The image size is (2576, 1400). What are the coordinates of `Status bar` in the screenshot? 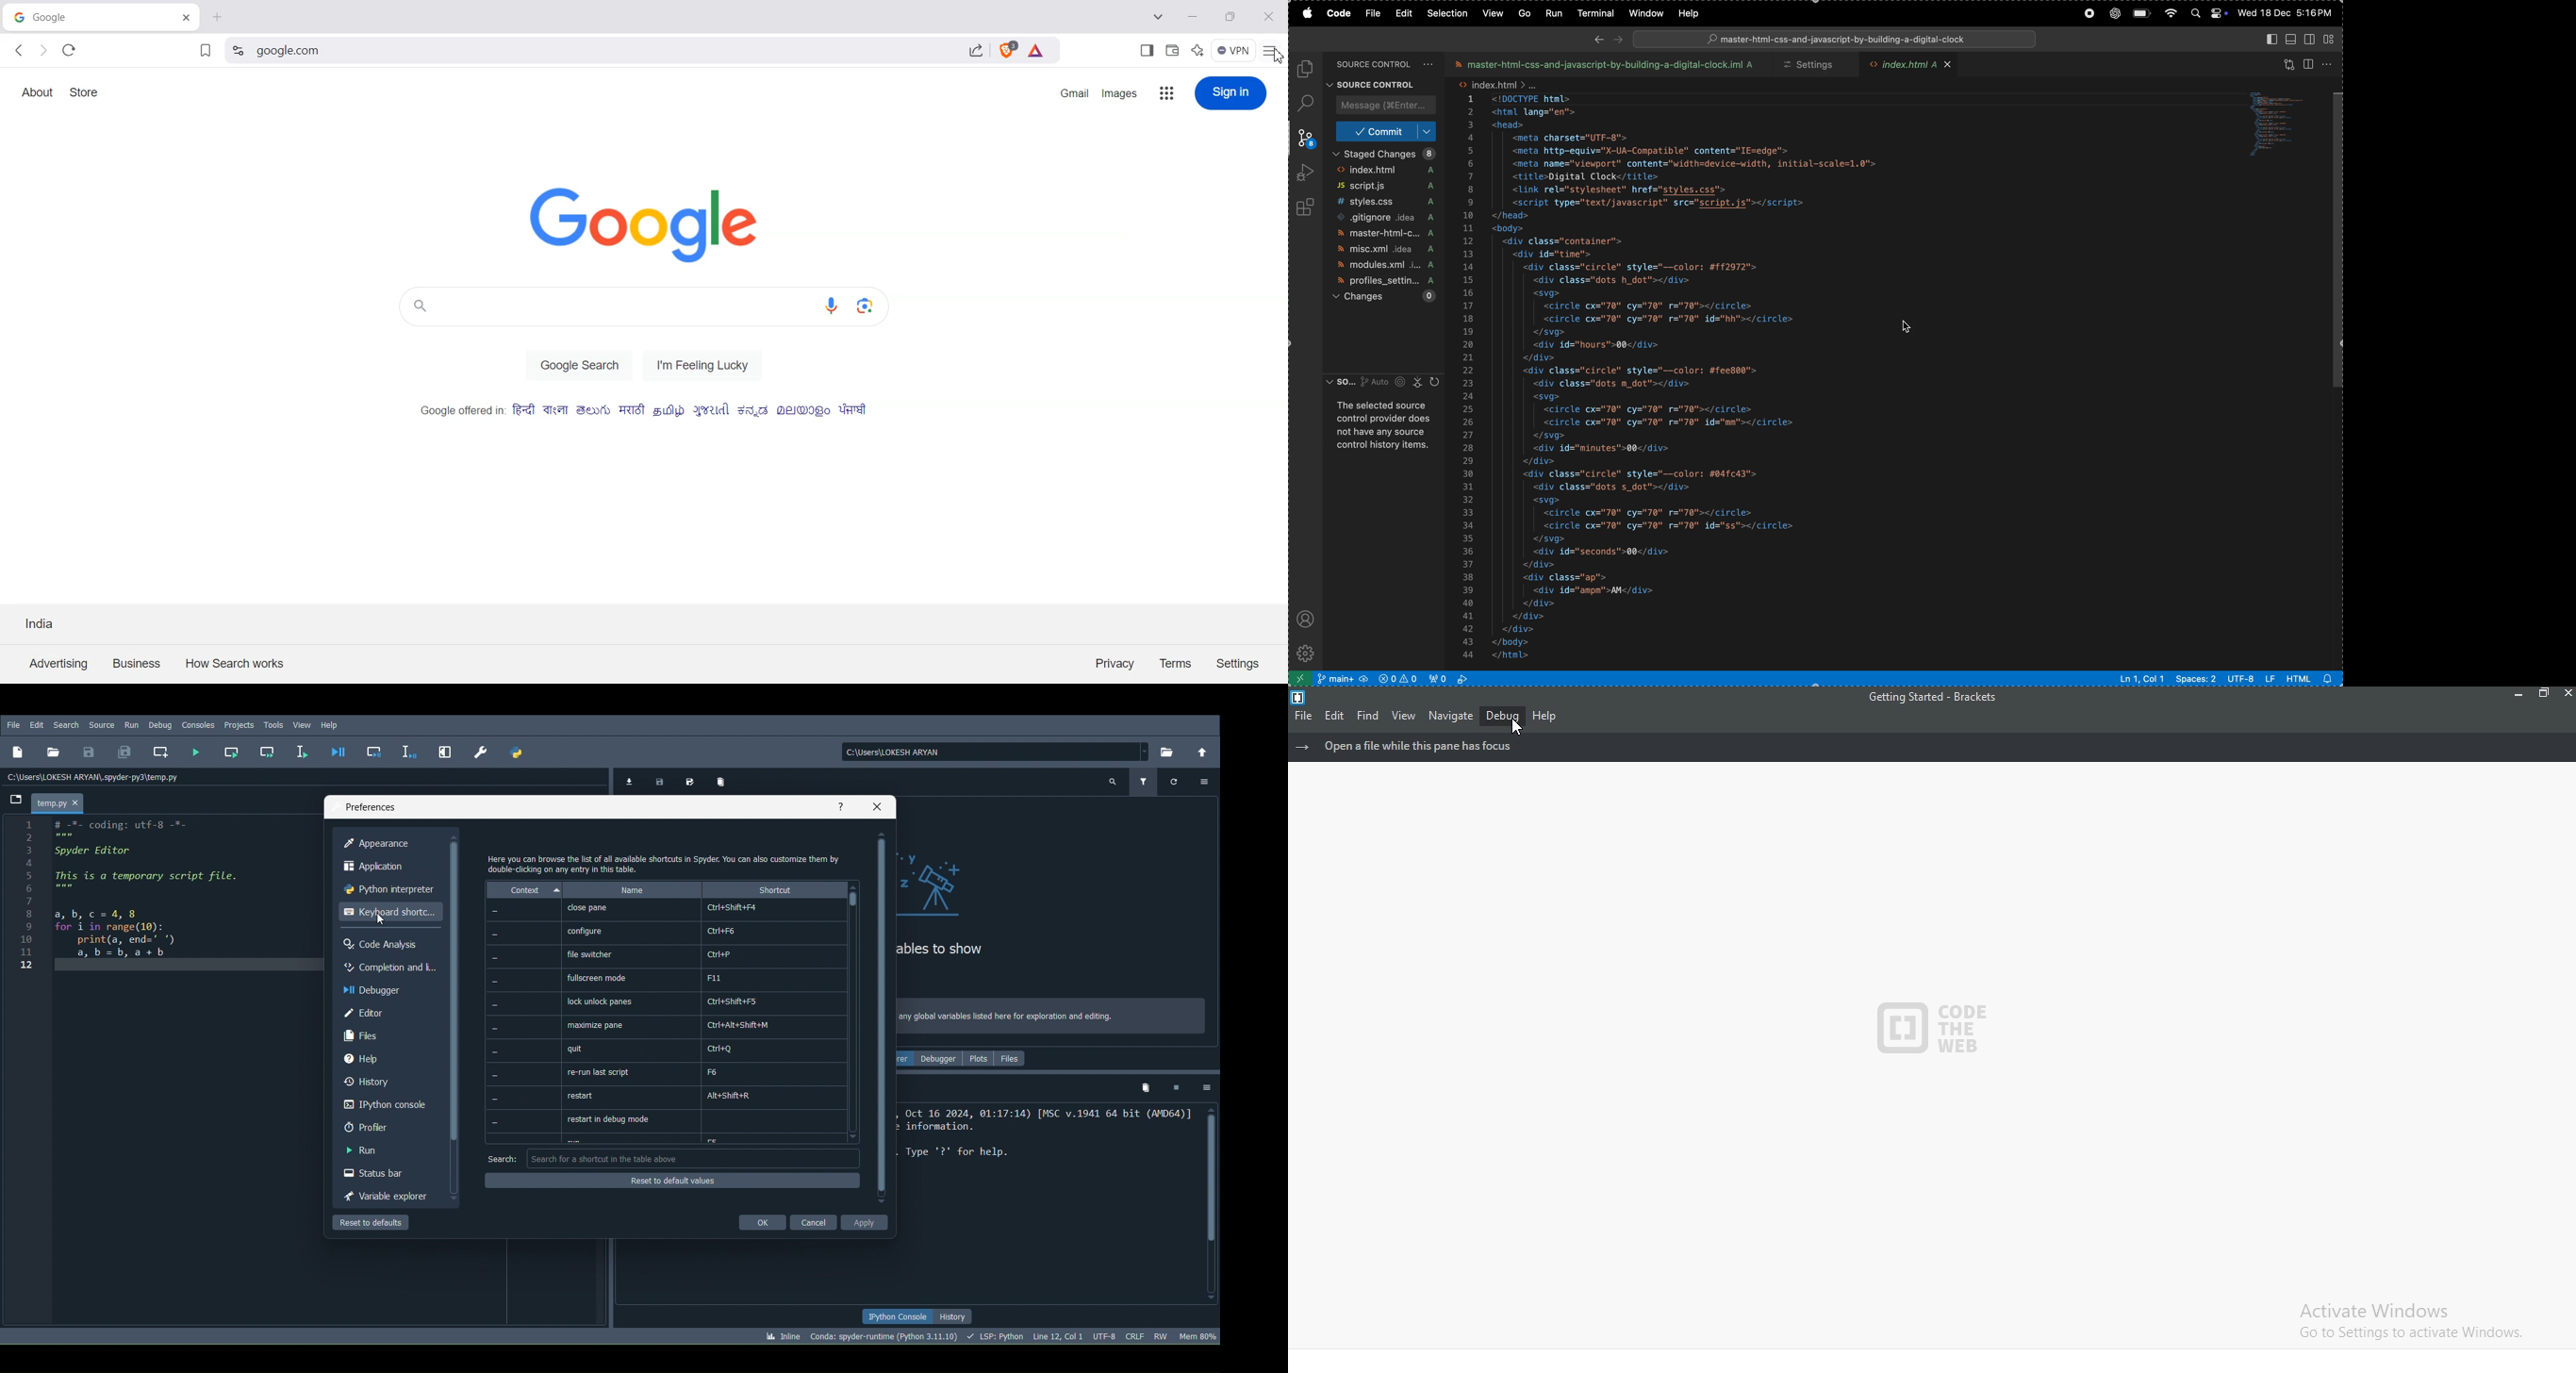 It's located at (383, 1171).